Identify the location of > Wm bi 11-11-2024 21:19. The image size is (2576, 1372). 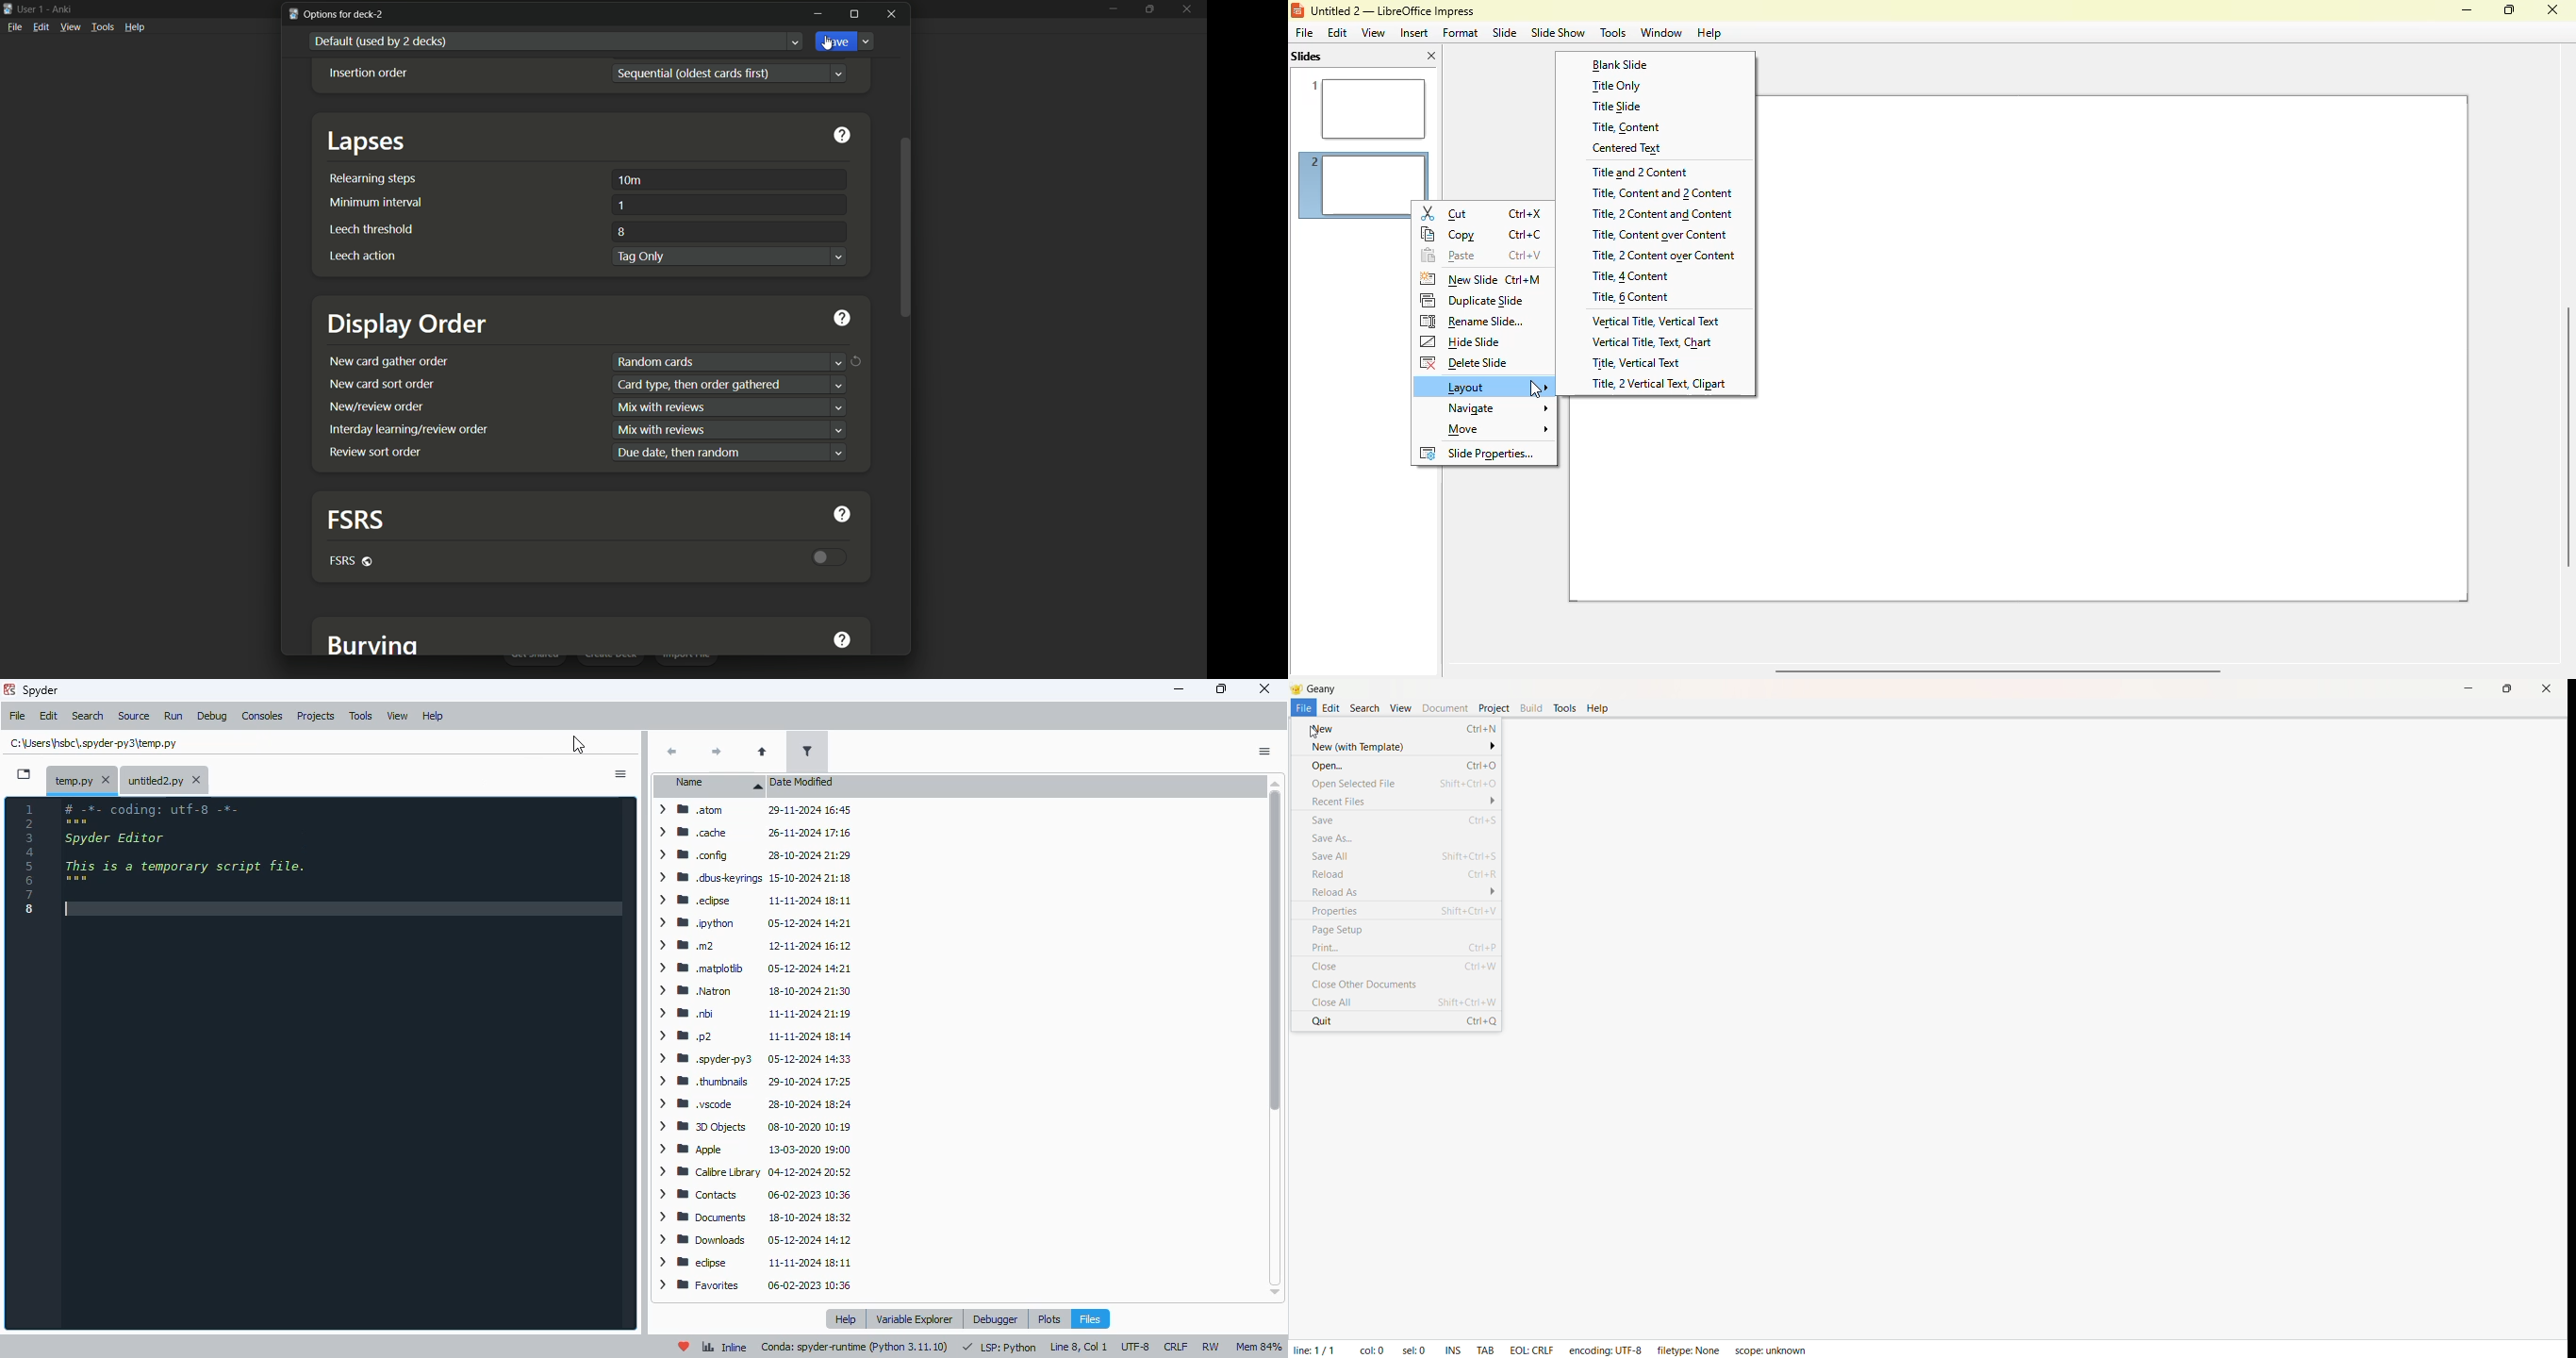
(753, 1013).